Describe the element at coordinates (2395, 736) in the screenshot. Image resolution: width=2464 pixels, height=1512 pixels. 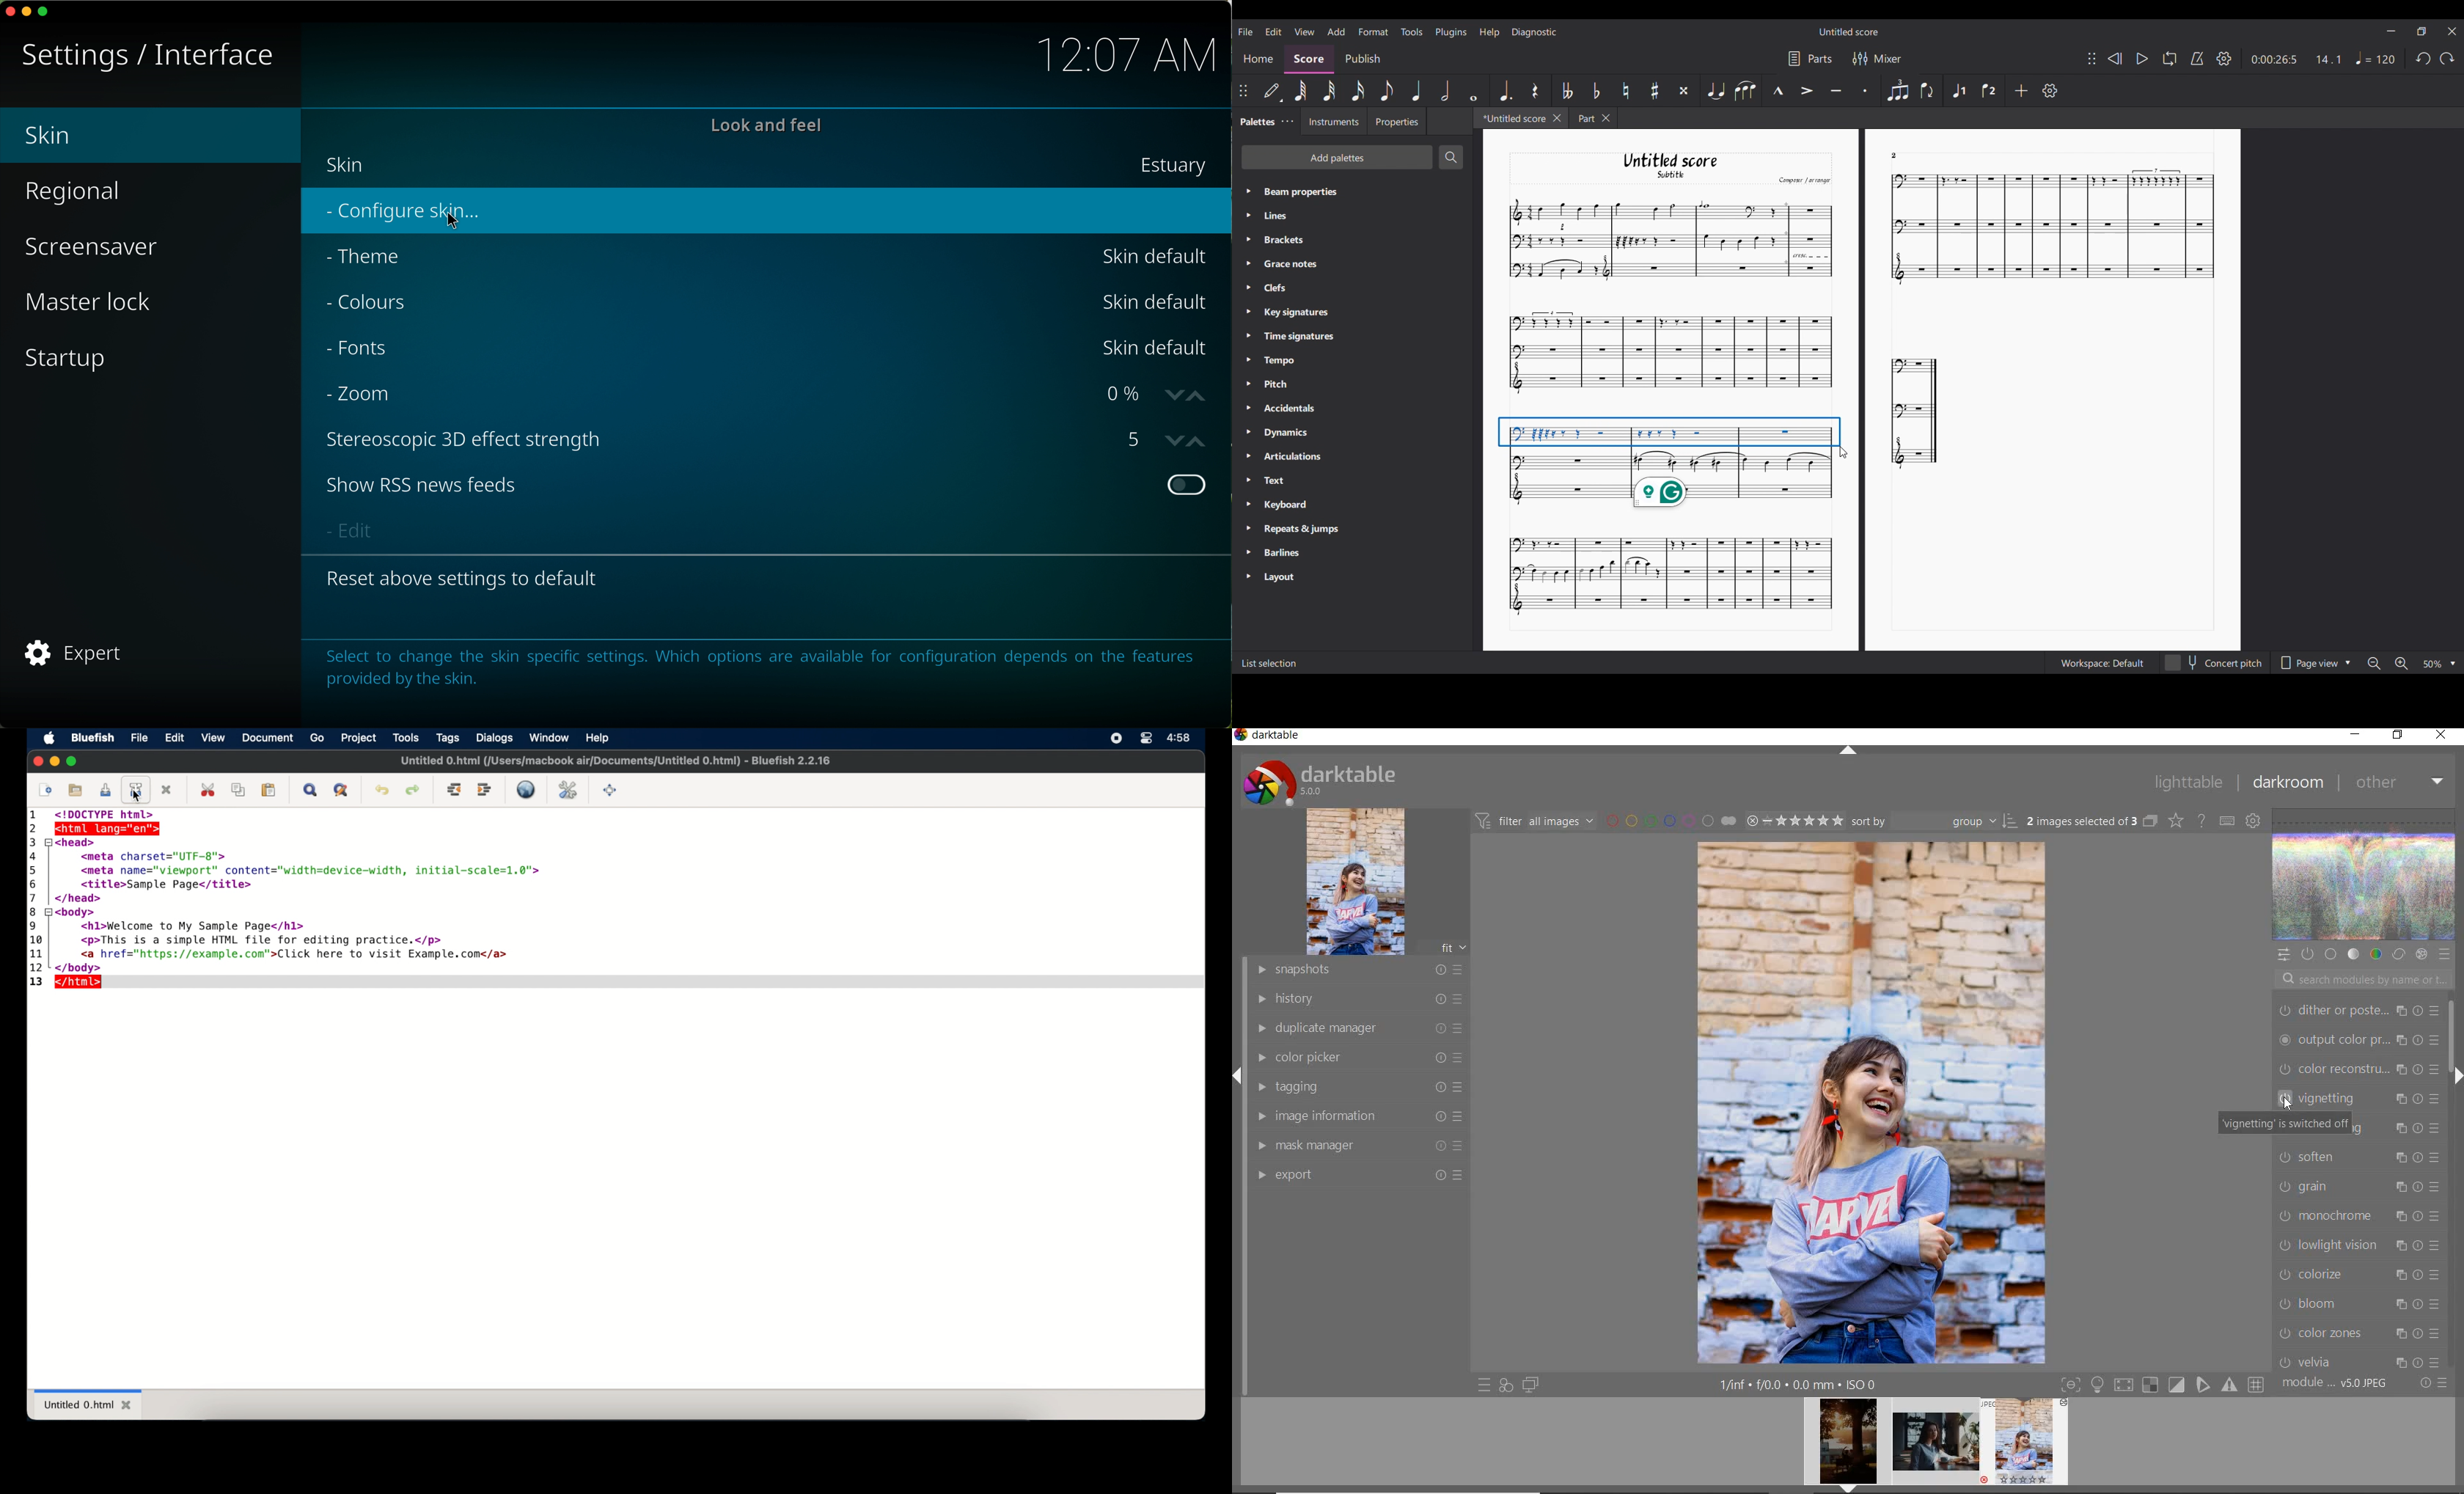
I see `RSTORE` at that location.